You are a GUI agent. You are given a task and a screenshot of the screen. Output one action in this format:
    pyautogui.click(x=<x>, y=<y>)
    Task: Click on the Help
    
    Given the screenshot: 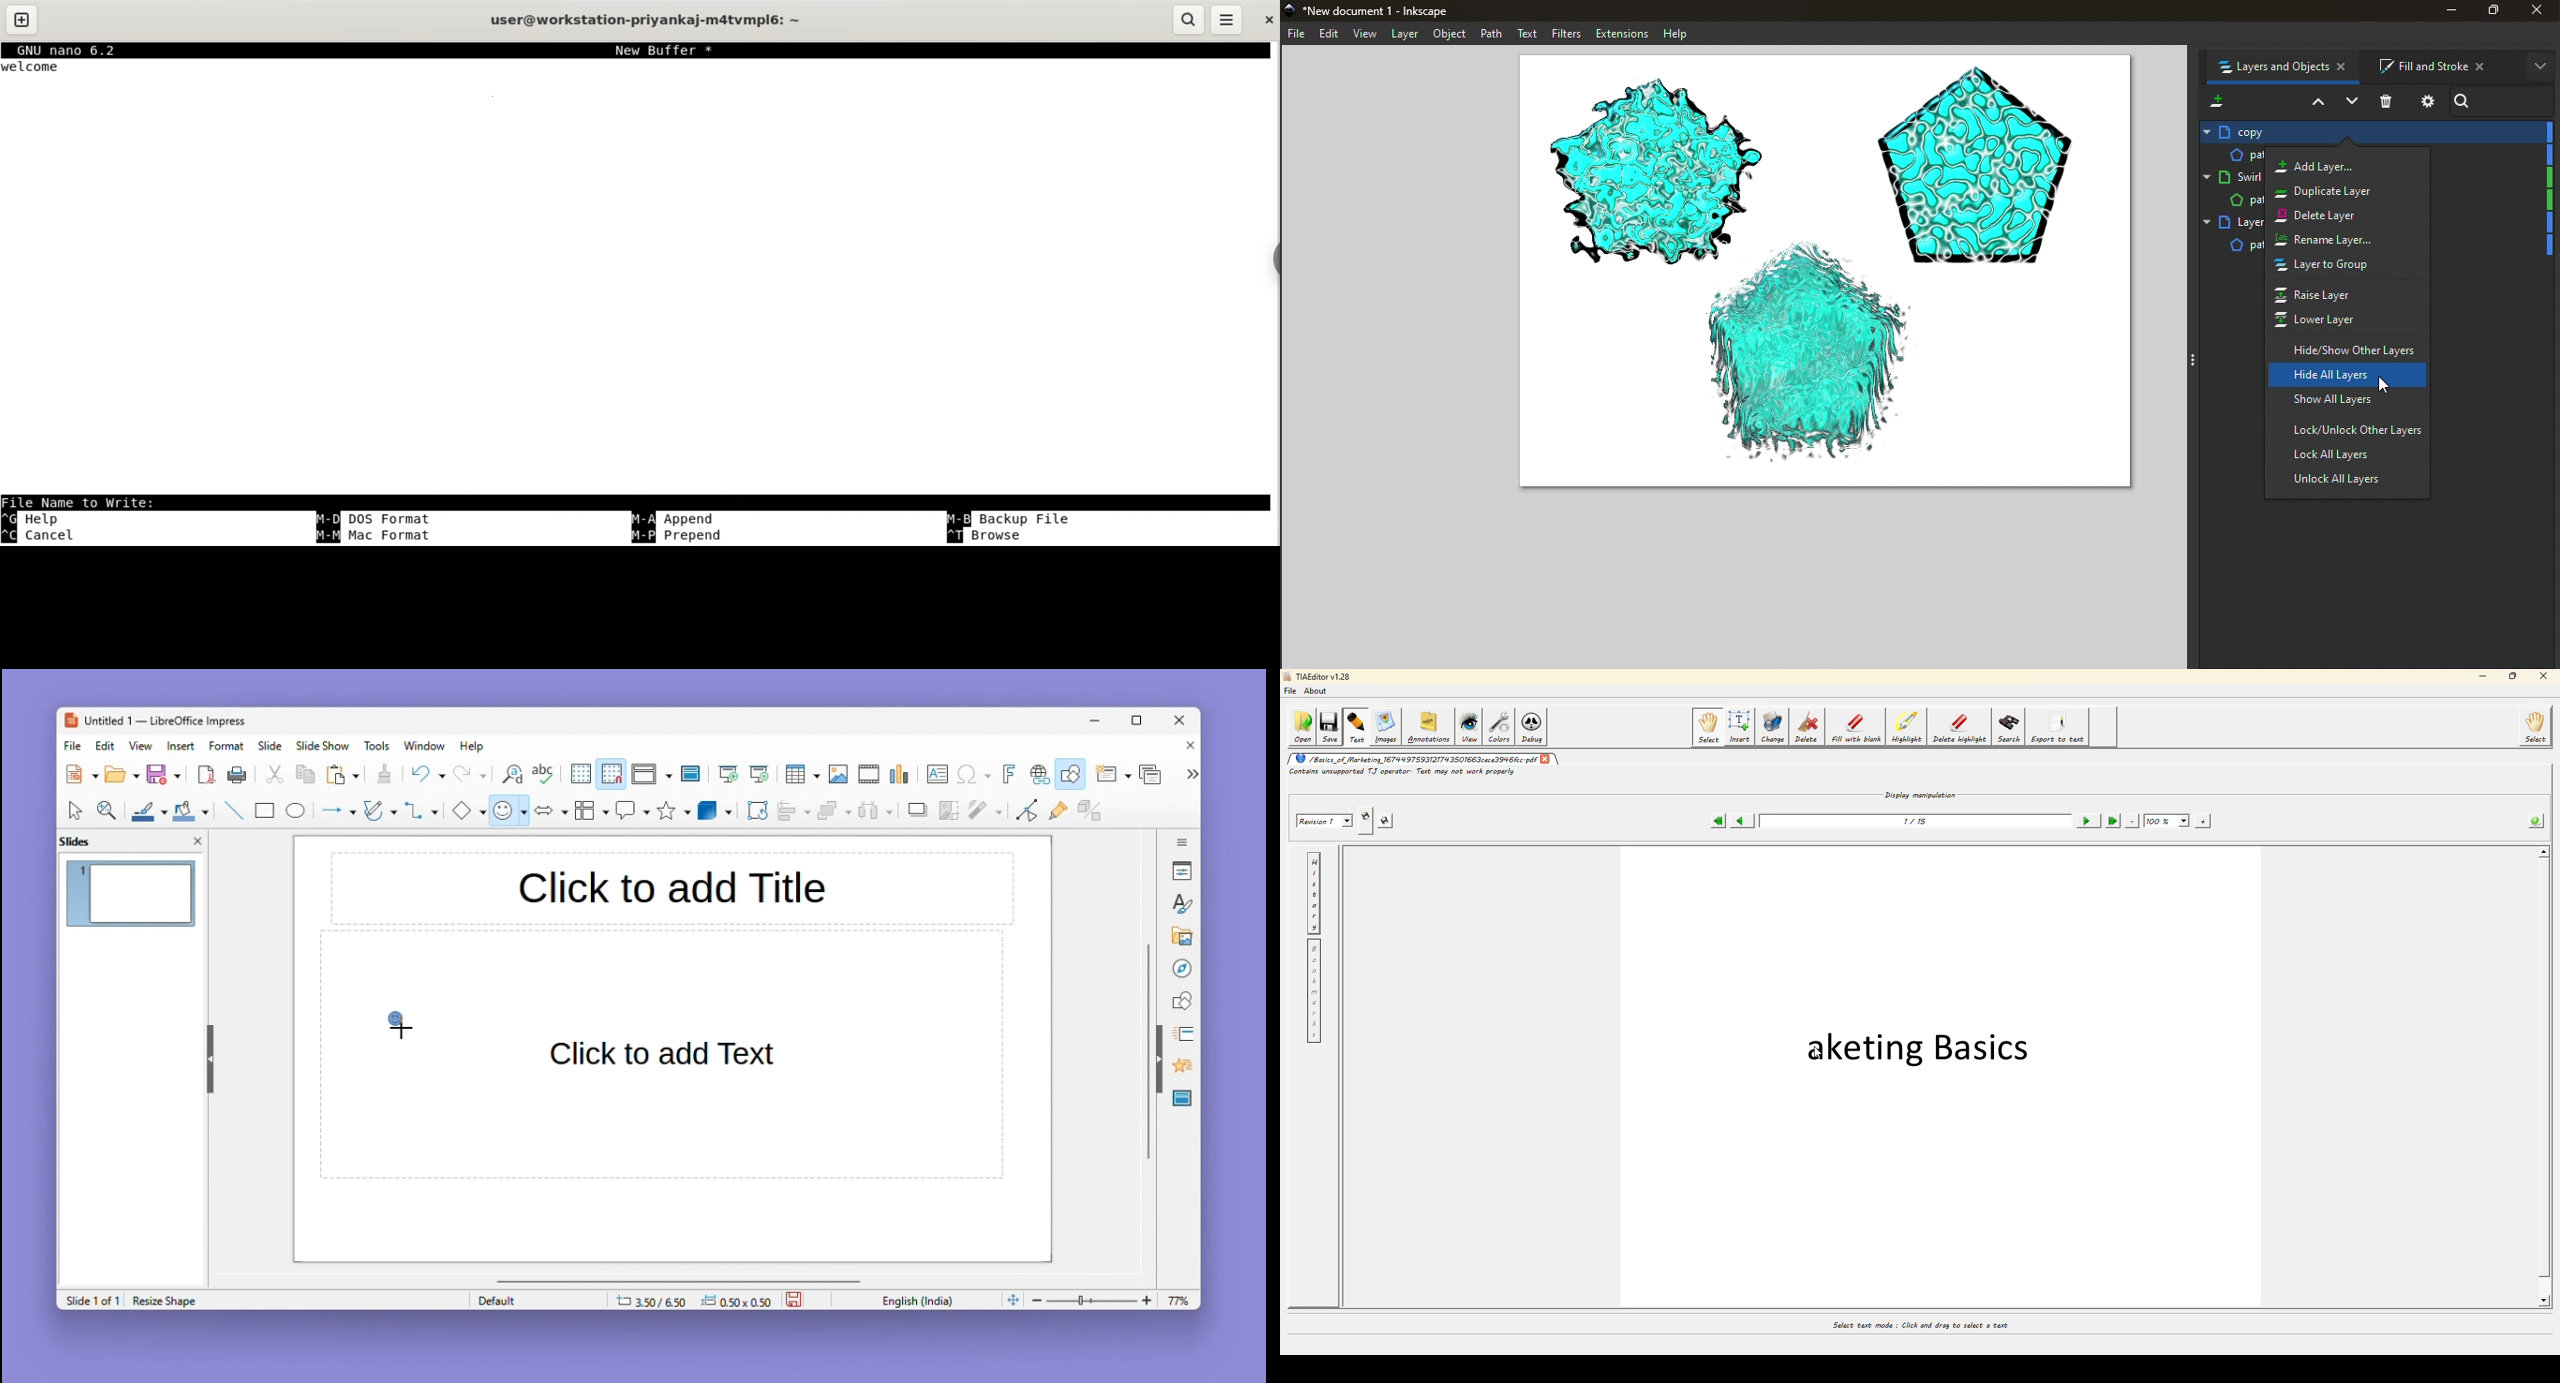 What is the action you would take?
    pyautogui.click(x=474, y=746)
    